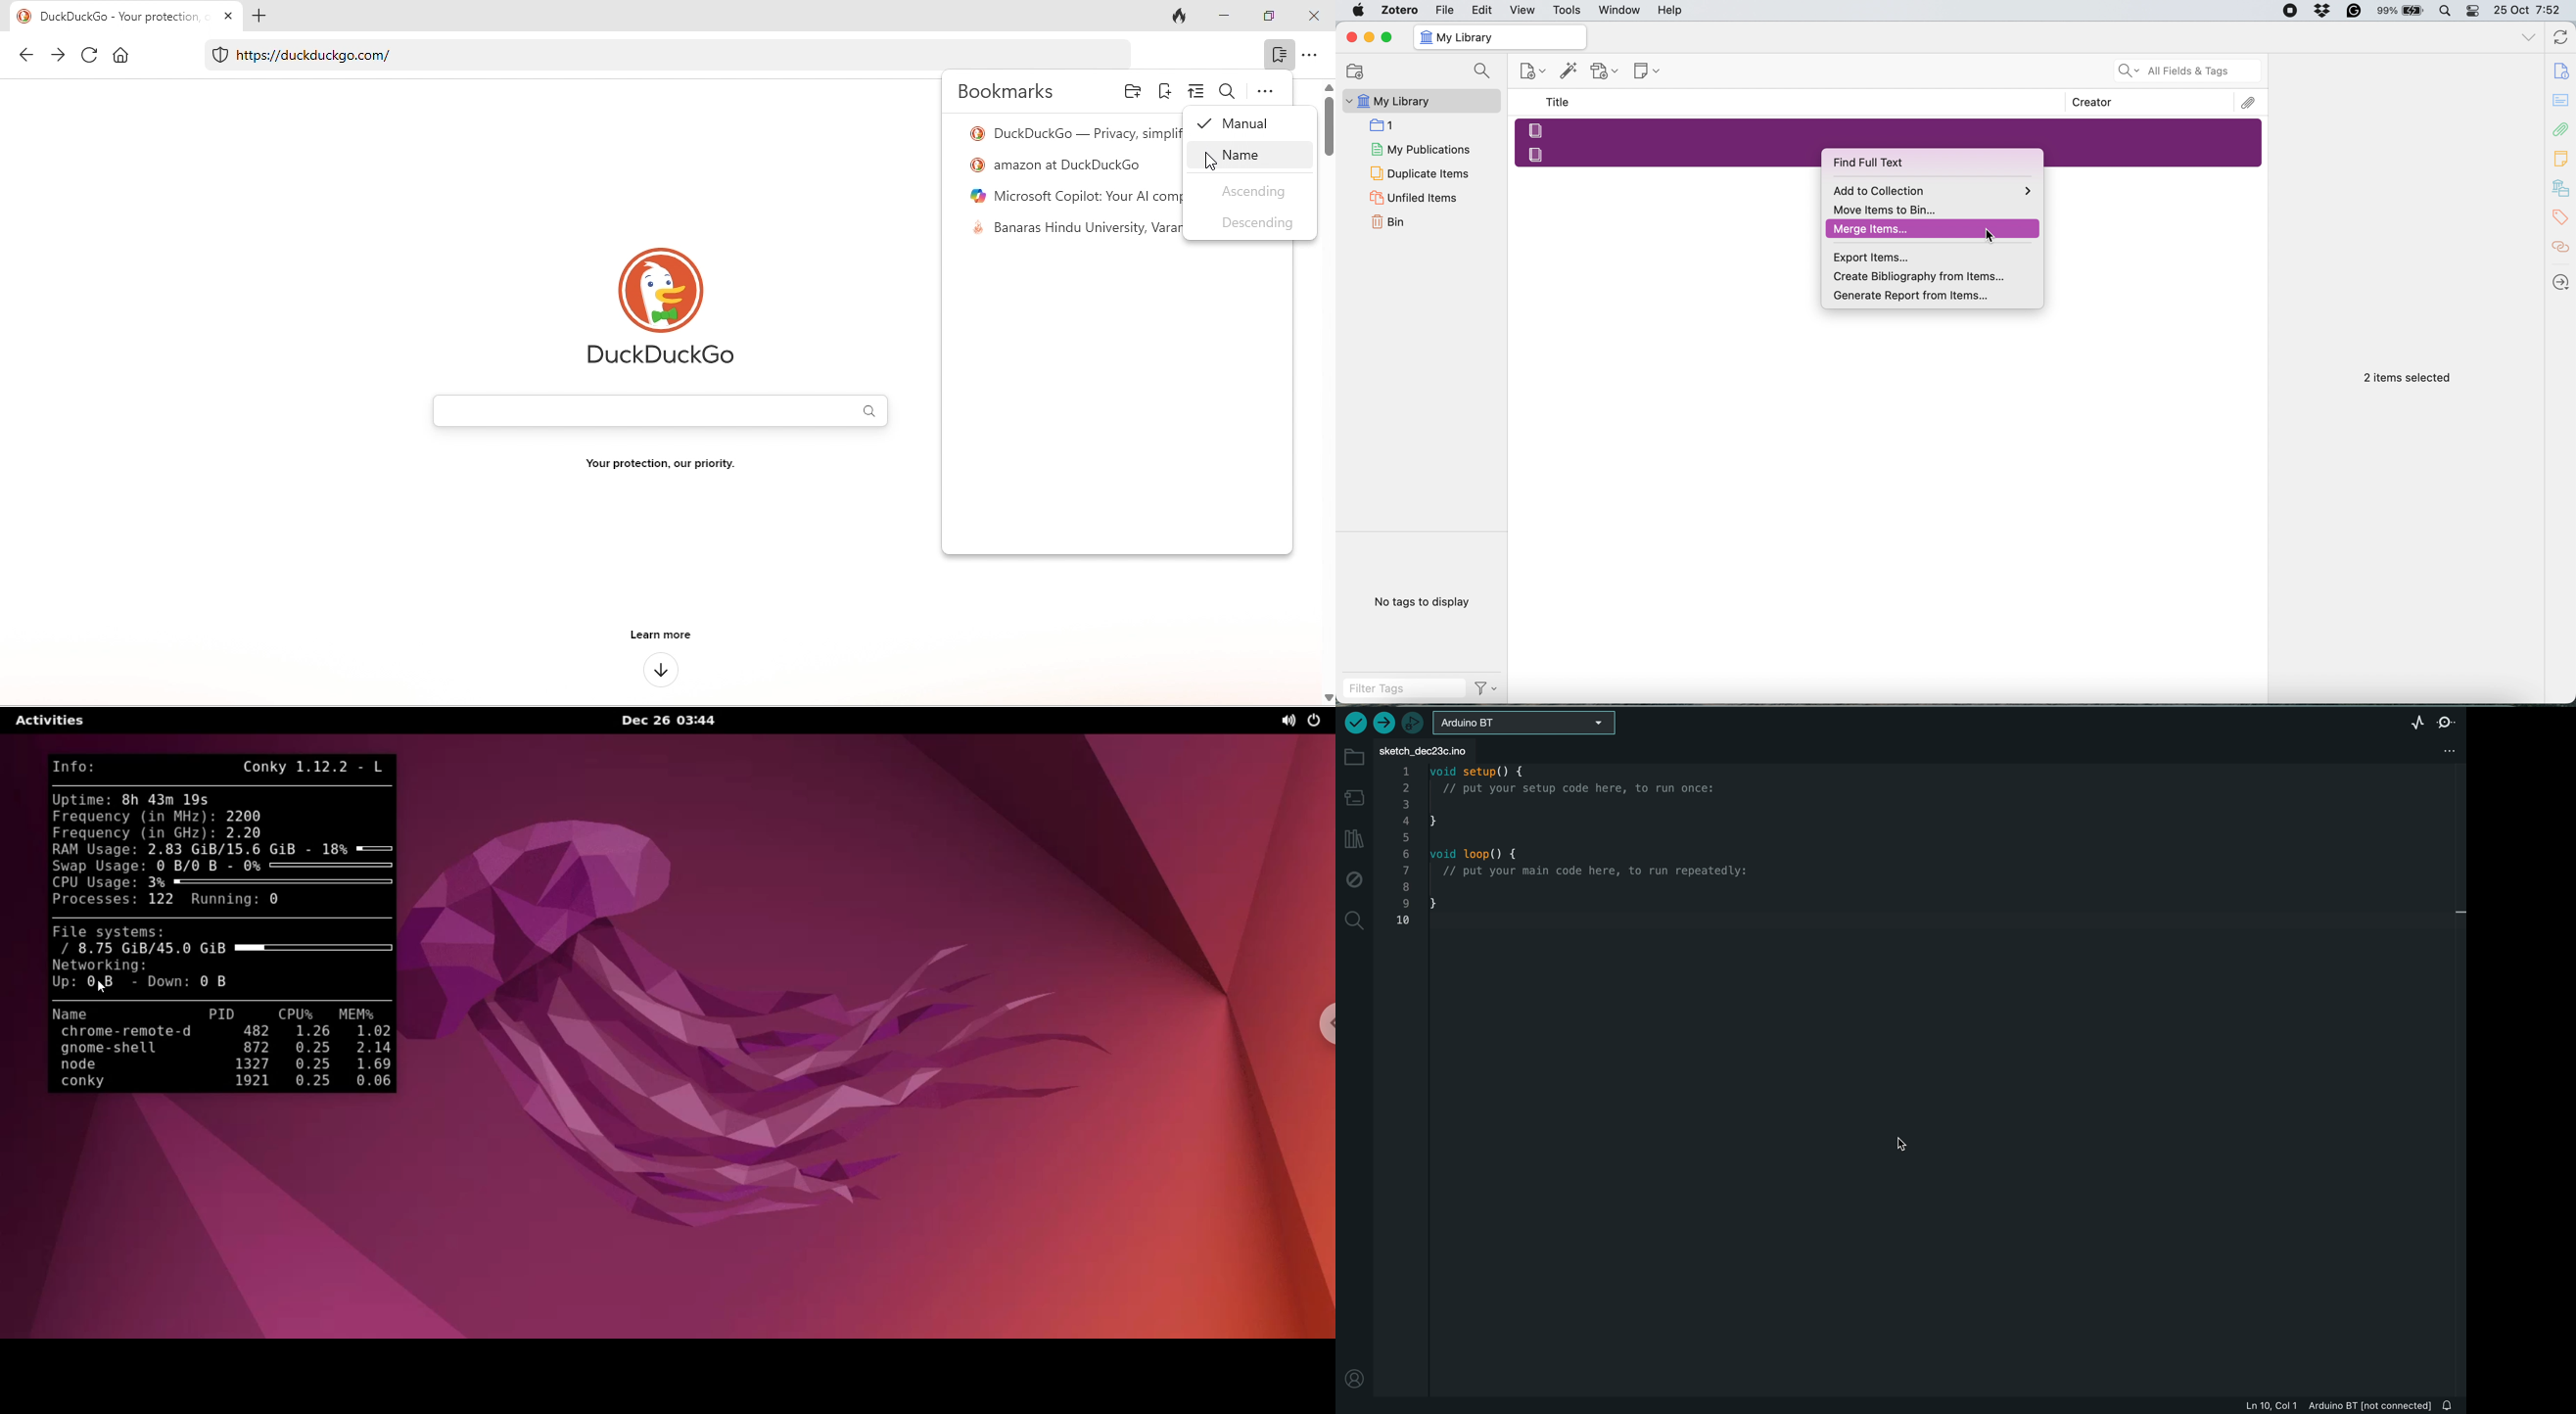 The width and height of the screenshot is (2576, 1428). What do you see at coordinates (1404, 688) in the screenshot?
I see `Filter Tags` at bounding box center [1404, 688].